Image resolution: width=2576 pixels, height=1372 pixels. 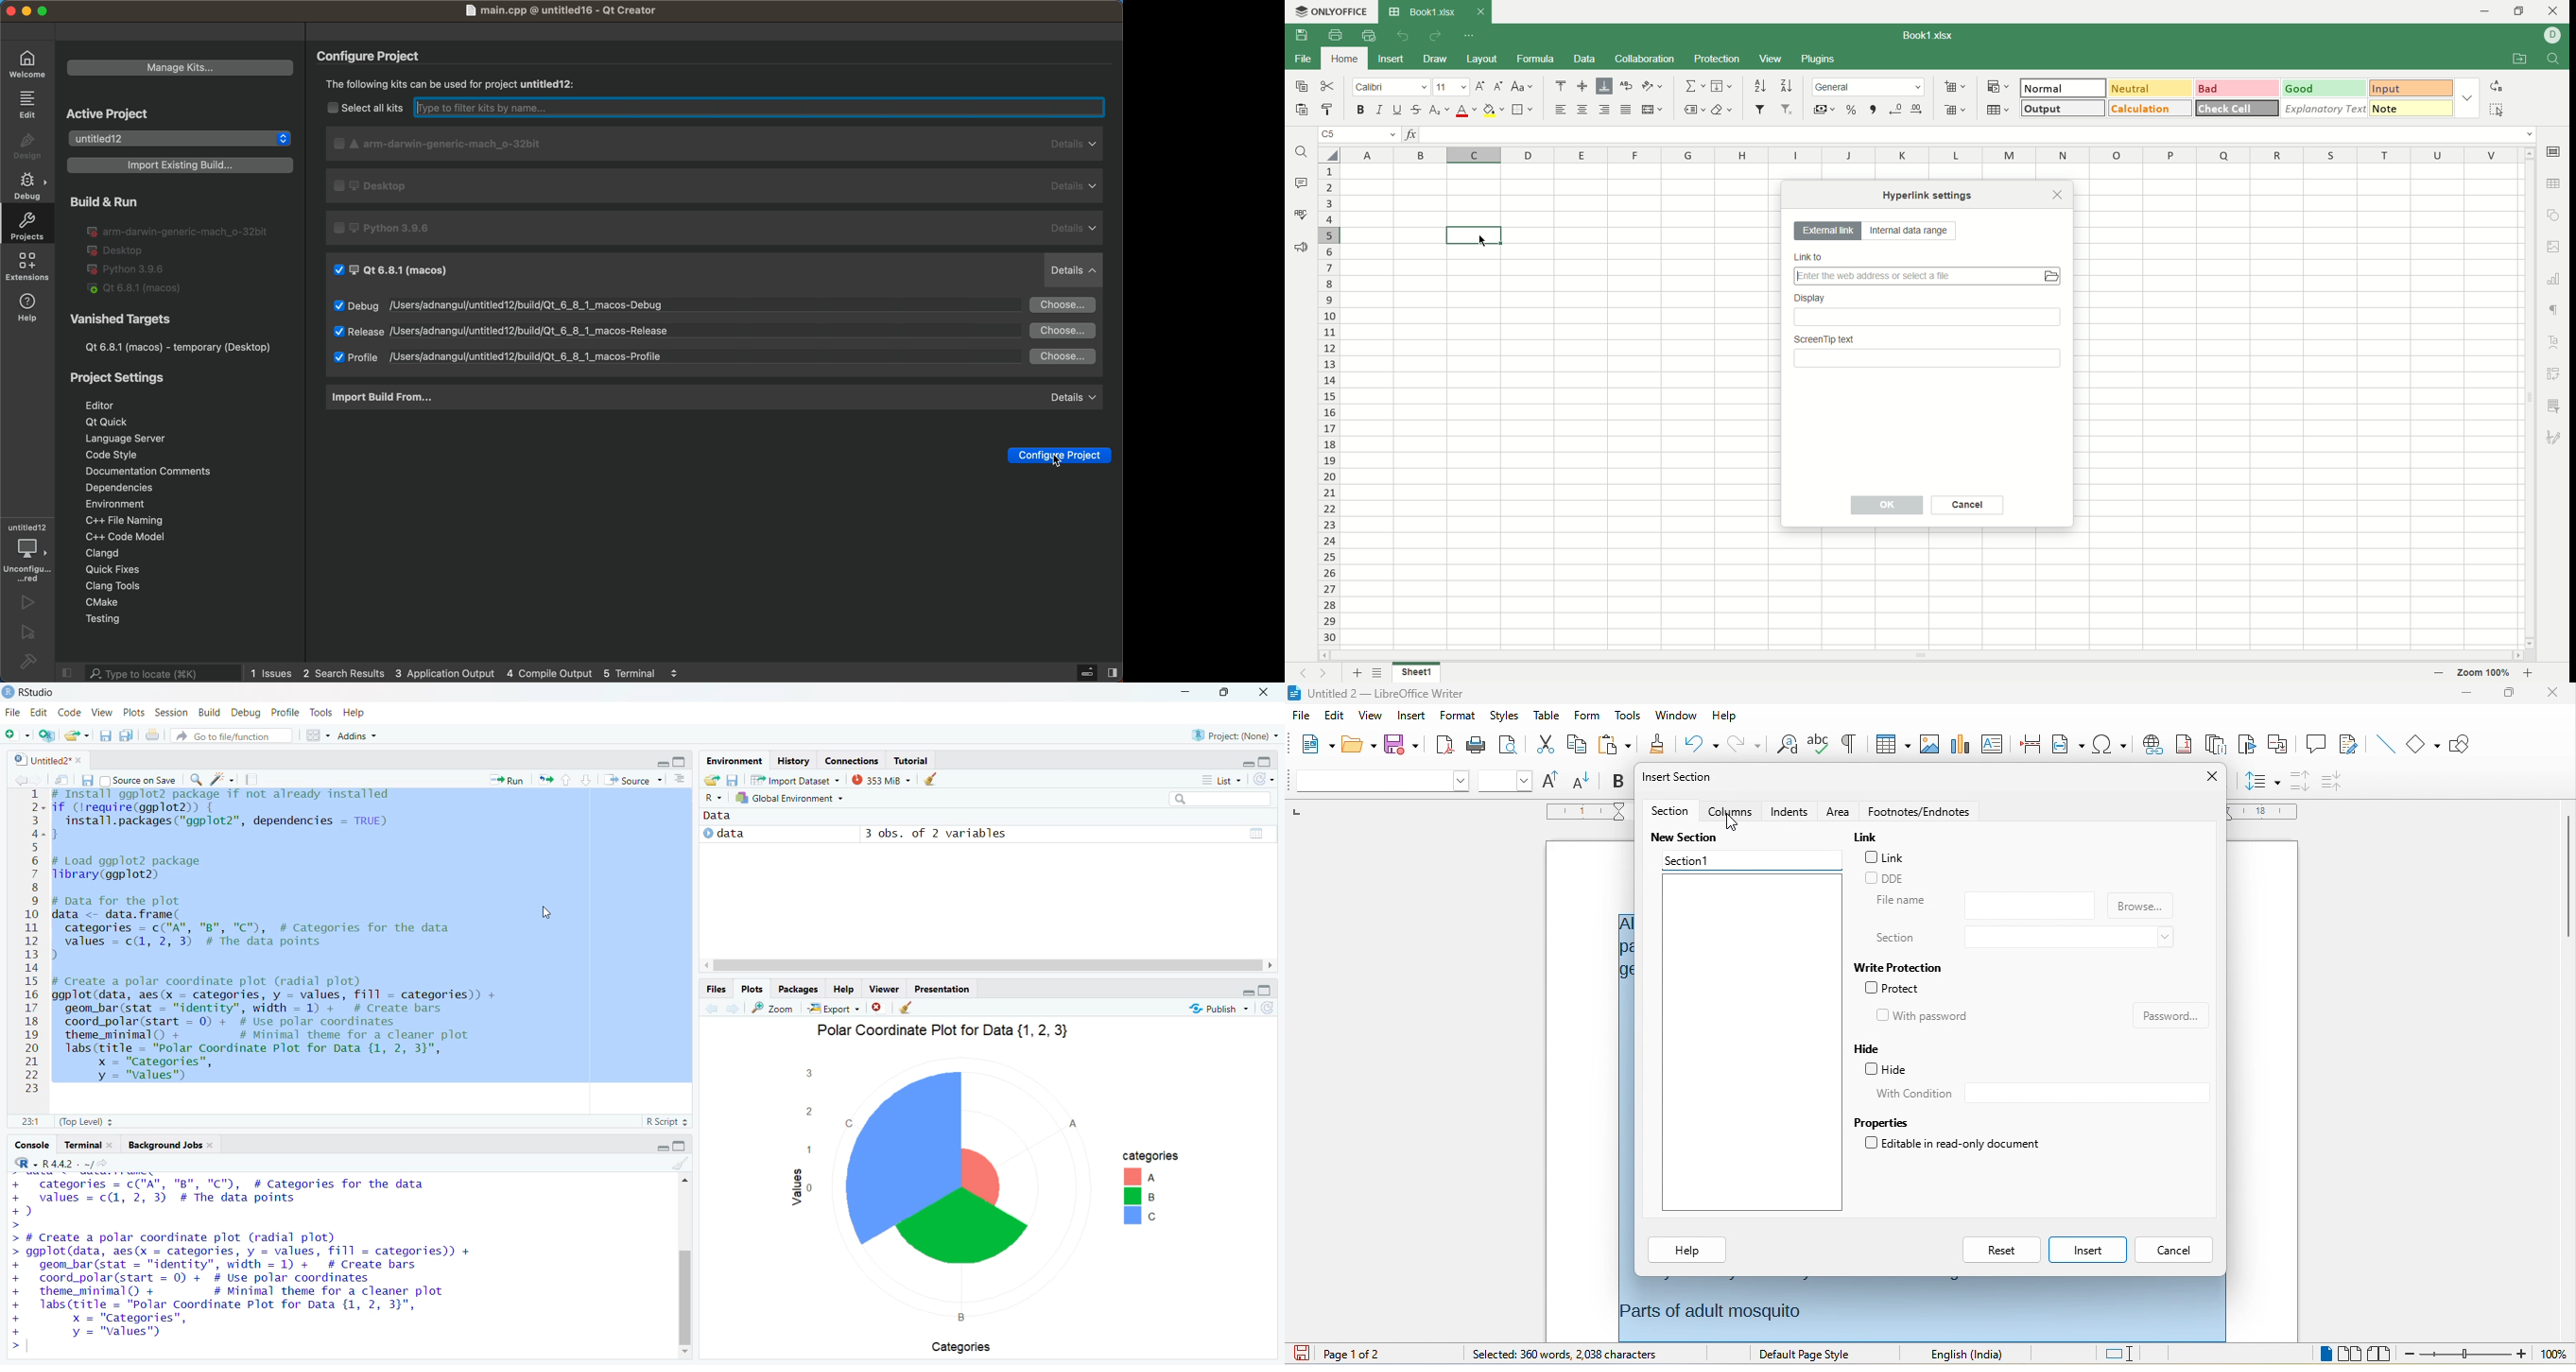 What do you see at coordinates (170, 1146) in the screenshot?
I see `‘Background Jobs` at bounding box center [170, 1146].